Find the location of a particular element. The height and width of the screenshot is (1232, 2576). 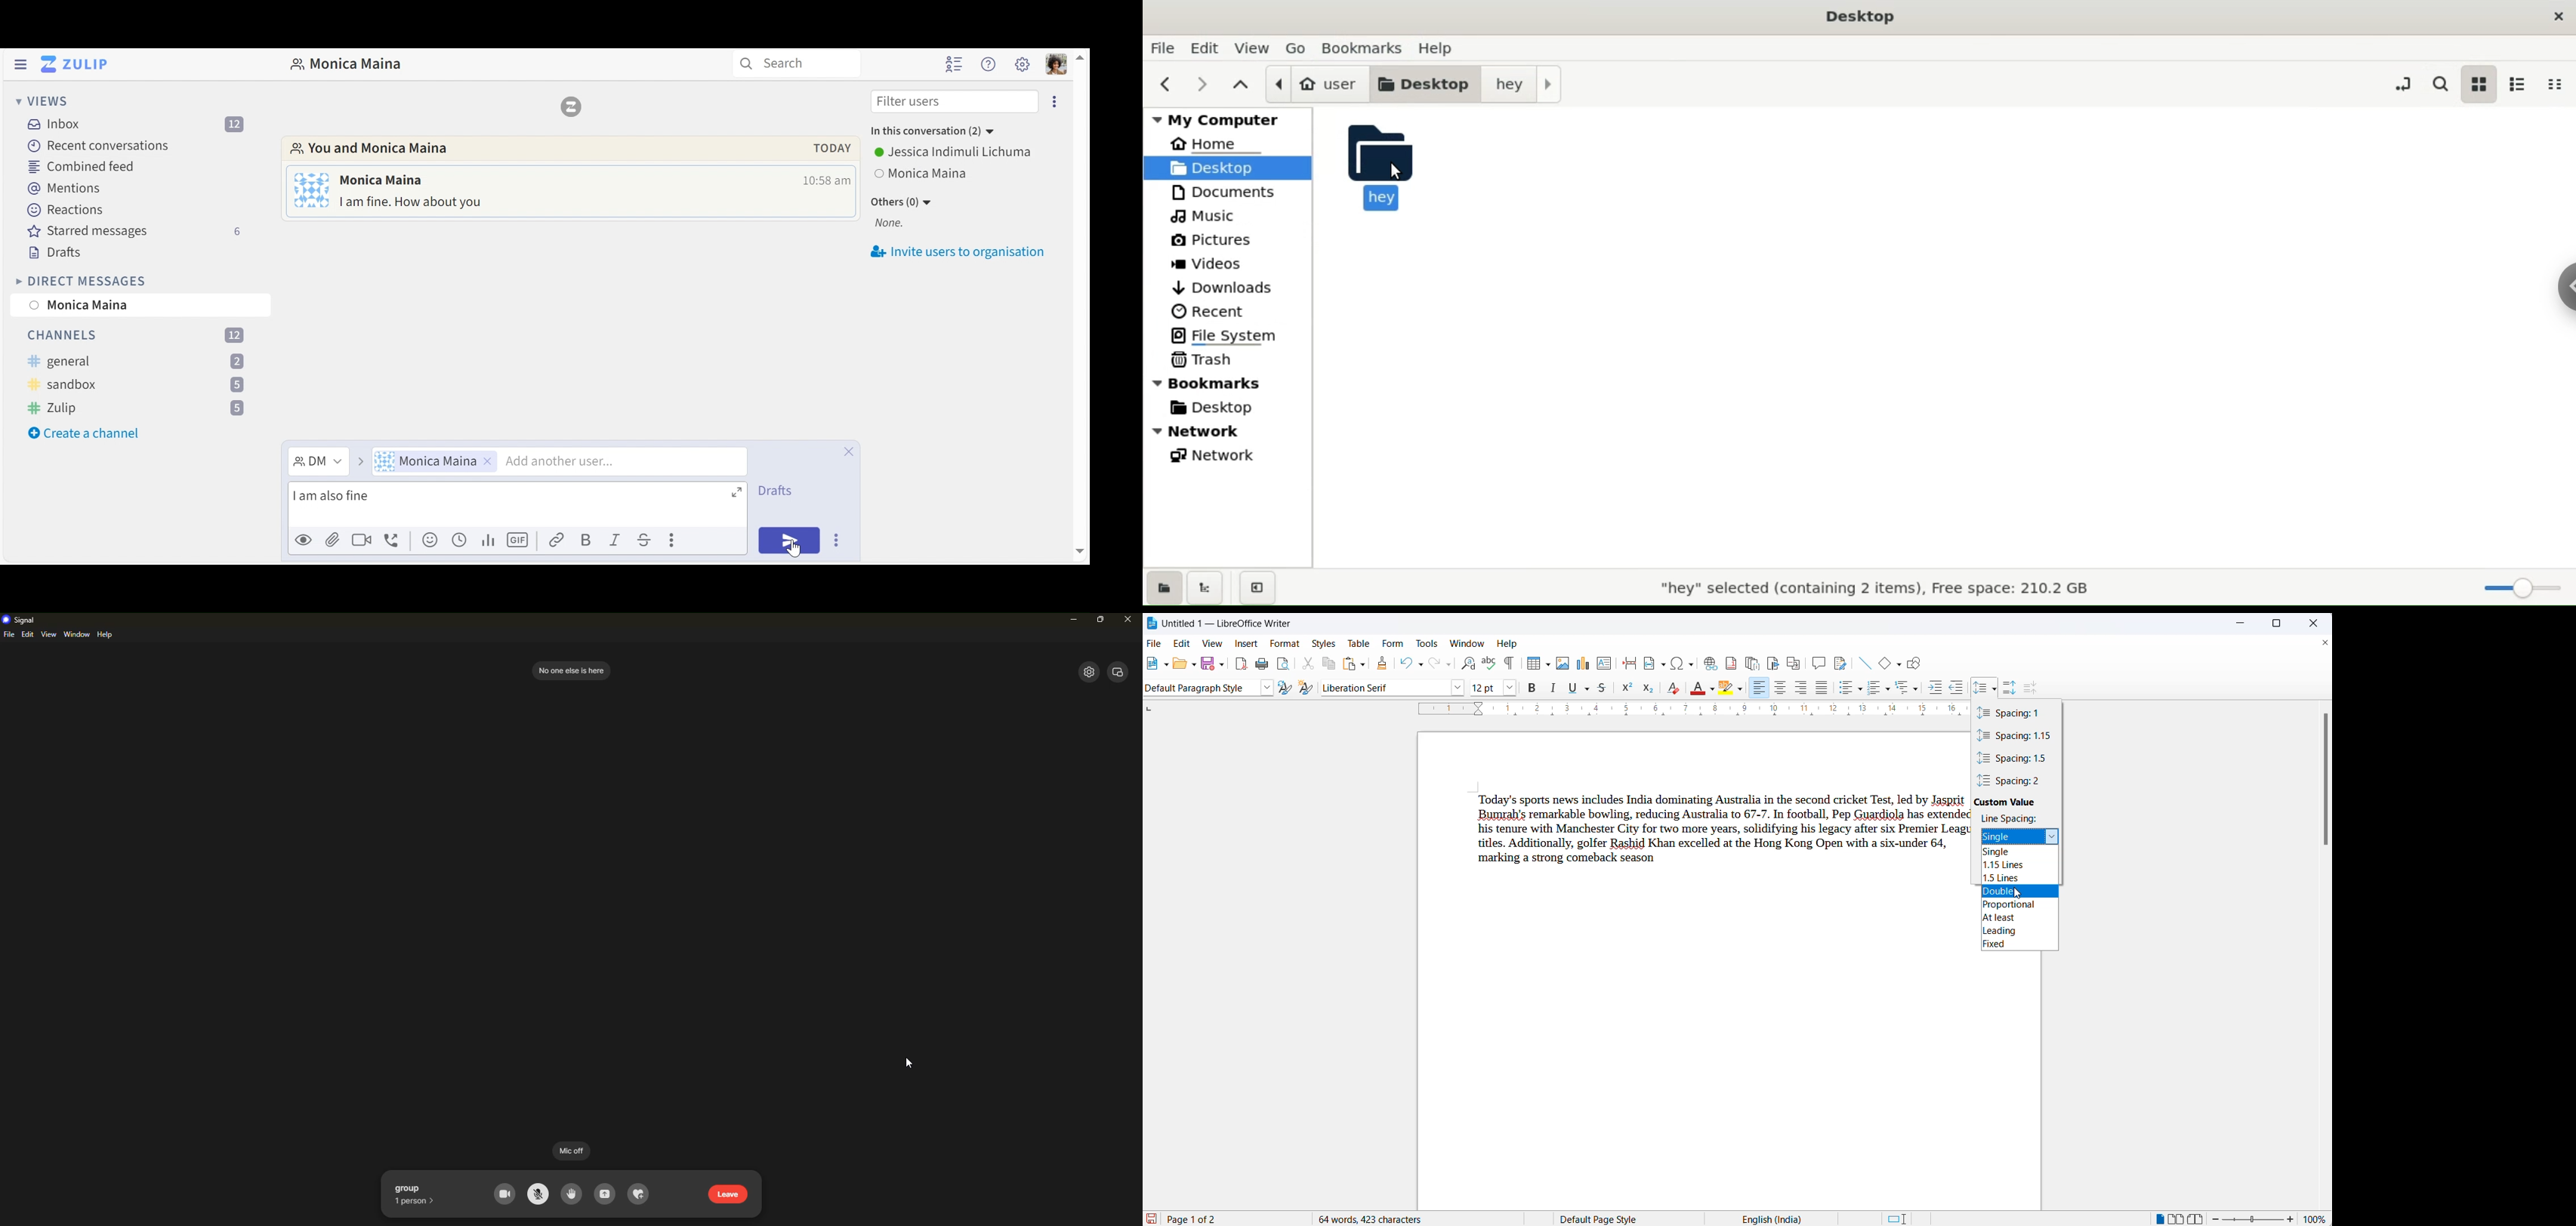

Combined feed is located at coordinates (86, 166).